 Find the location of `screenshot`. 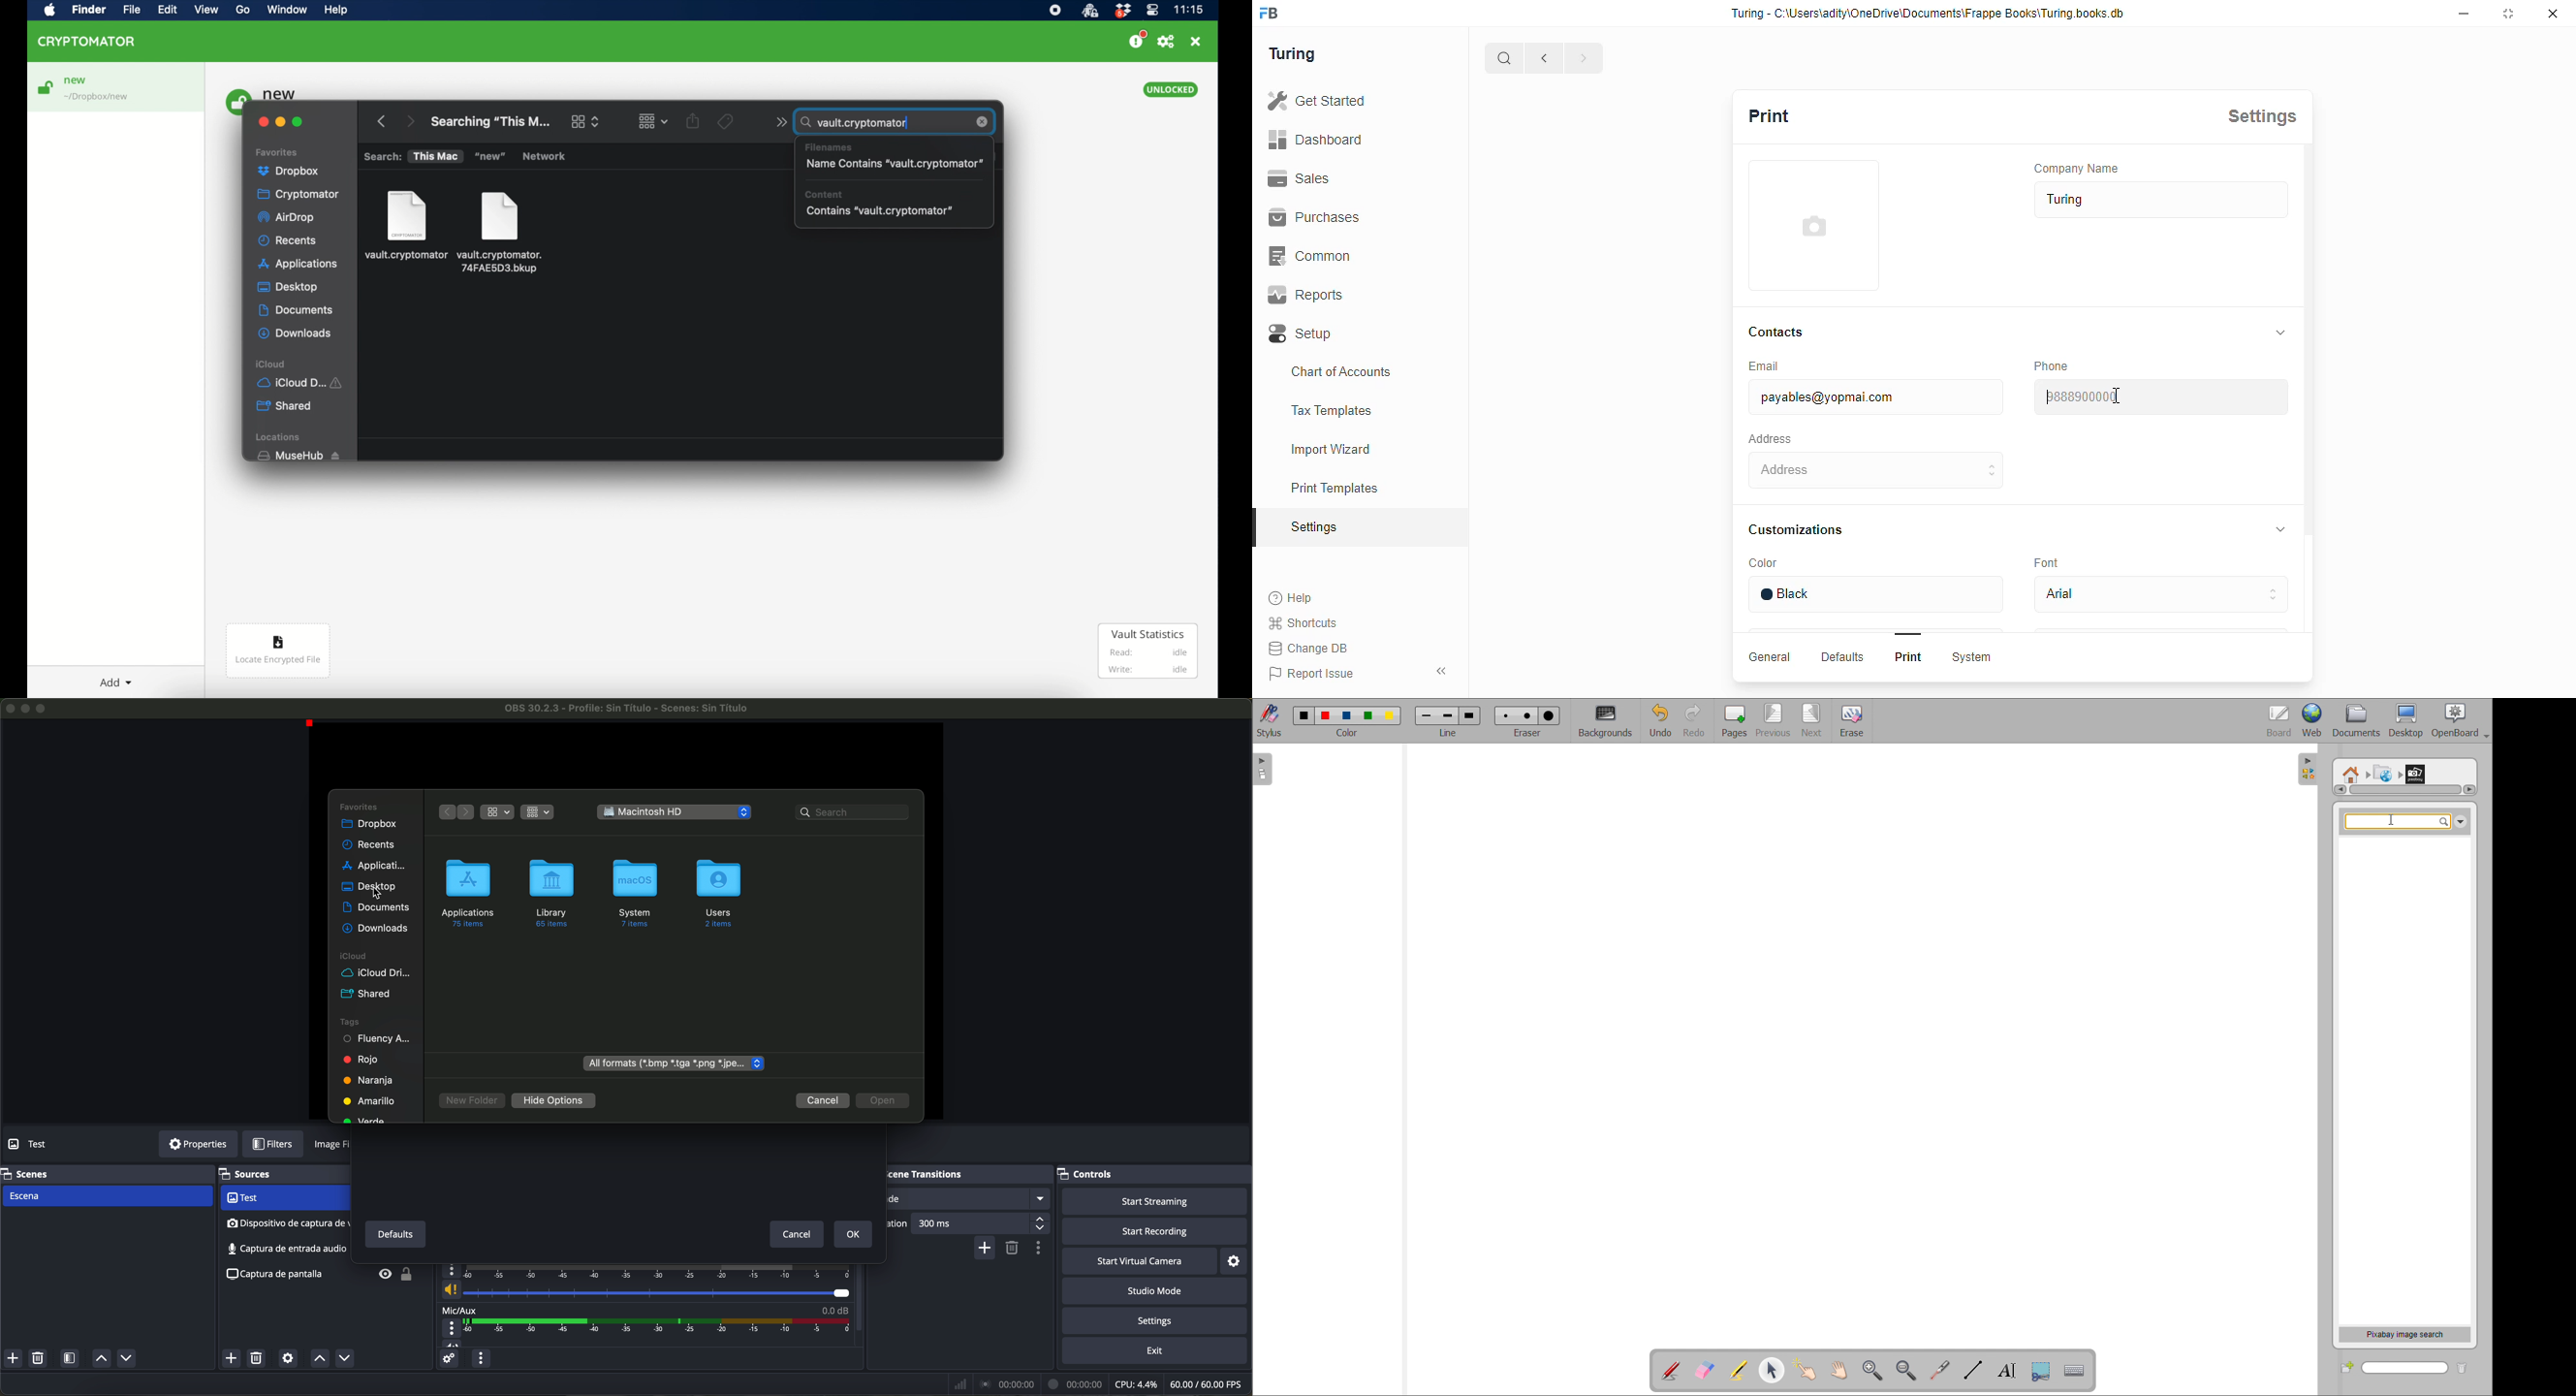

screenshot is located at coordinates (284, 1248).